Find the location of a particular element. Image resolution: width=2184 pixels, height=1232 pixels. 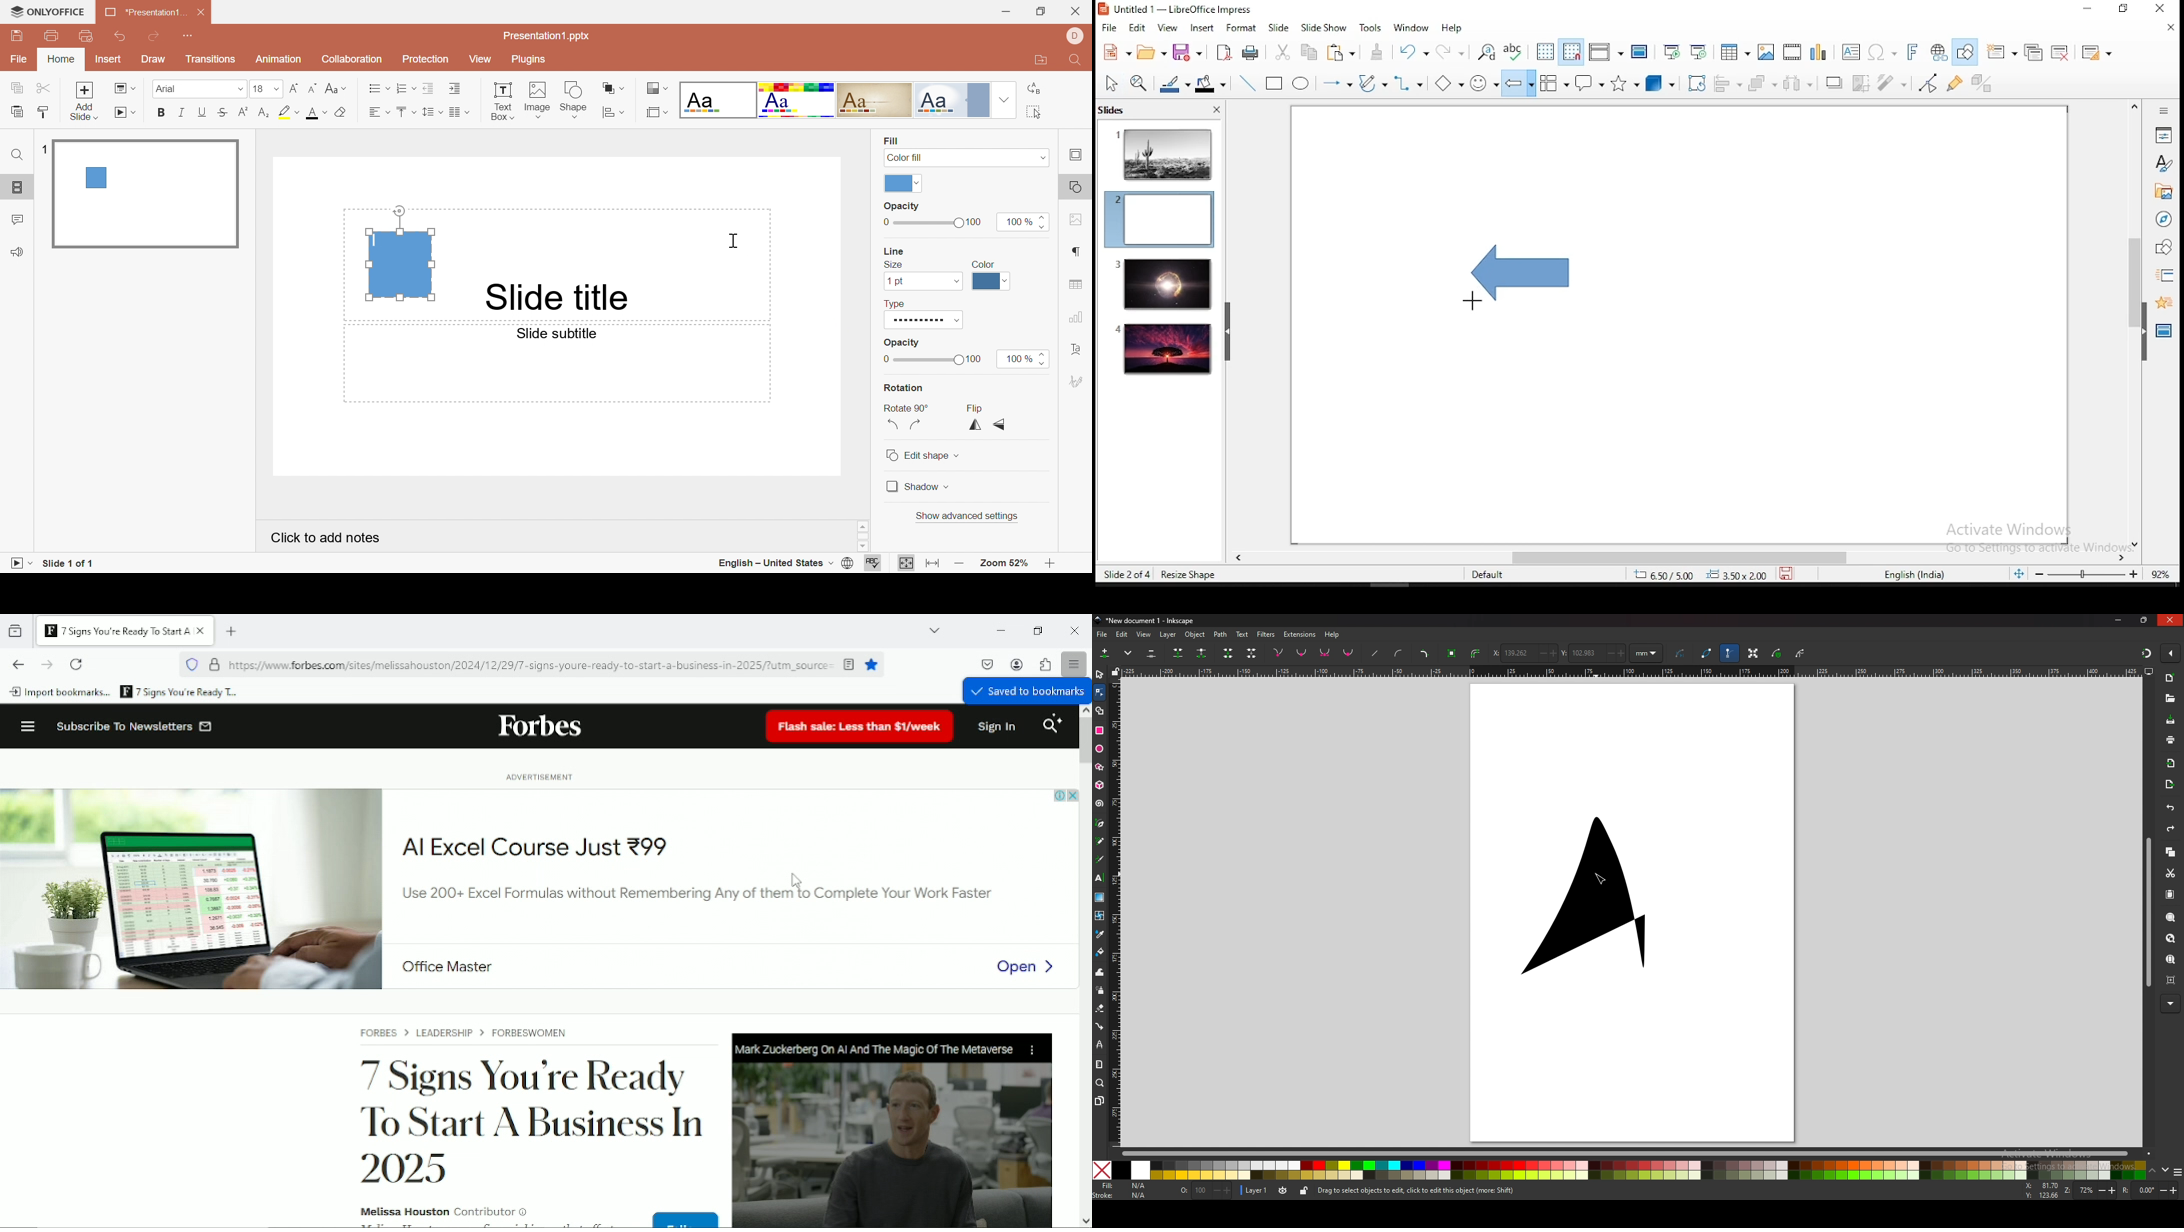

Text Box is located at coordinates (501, 101).